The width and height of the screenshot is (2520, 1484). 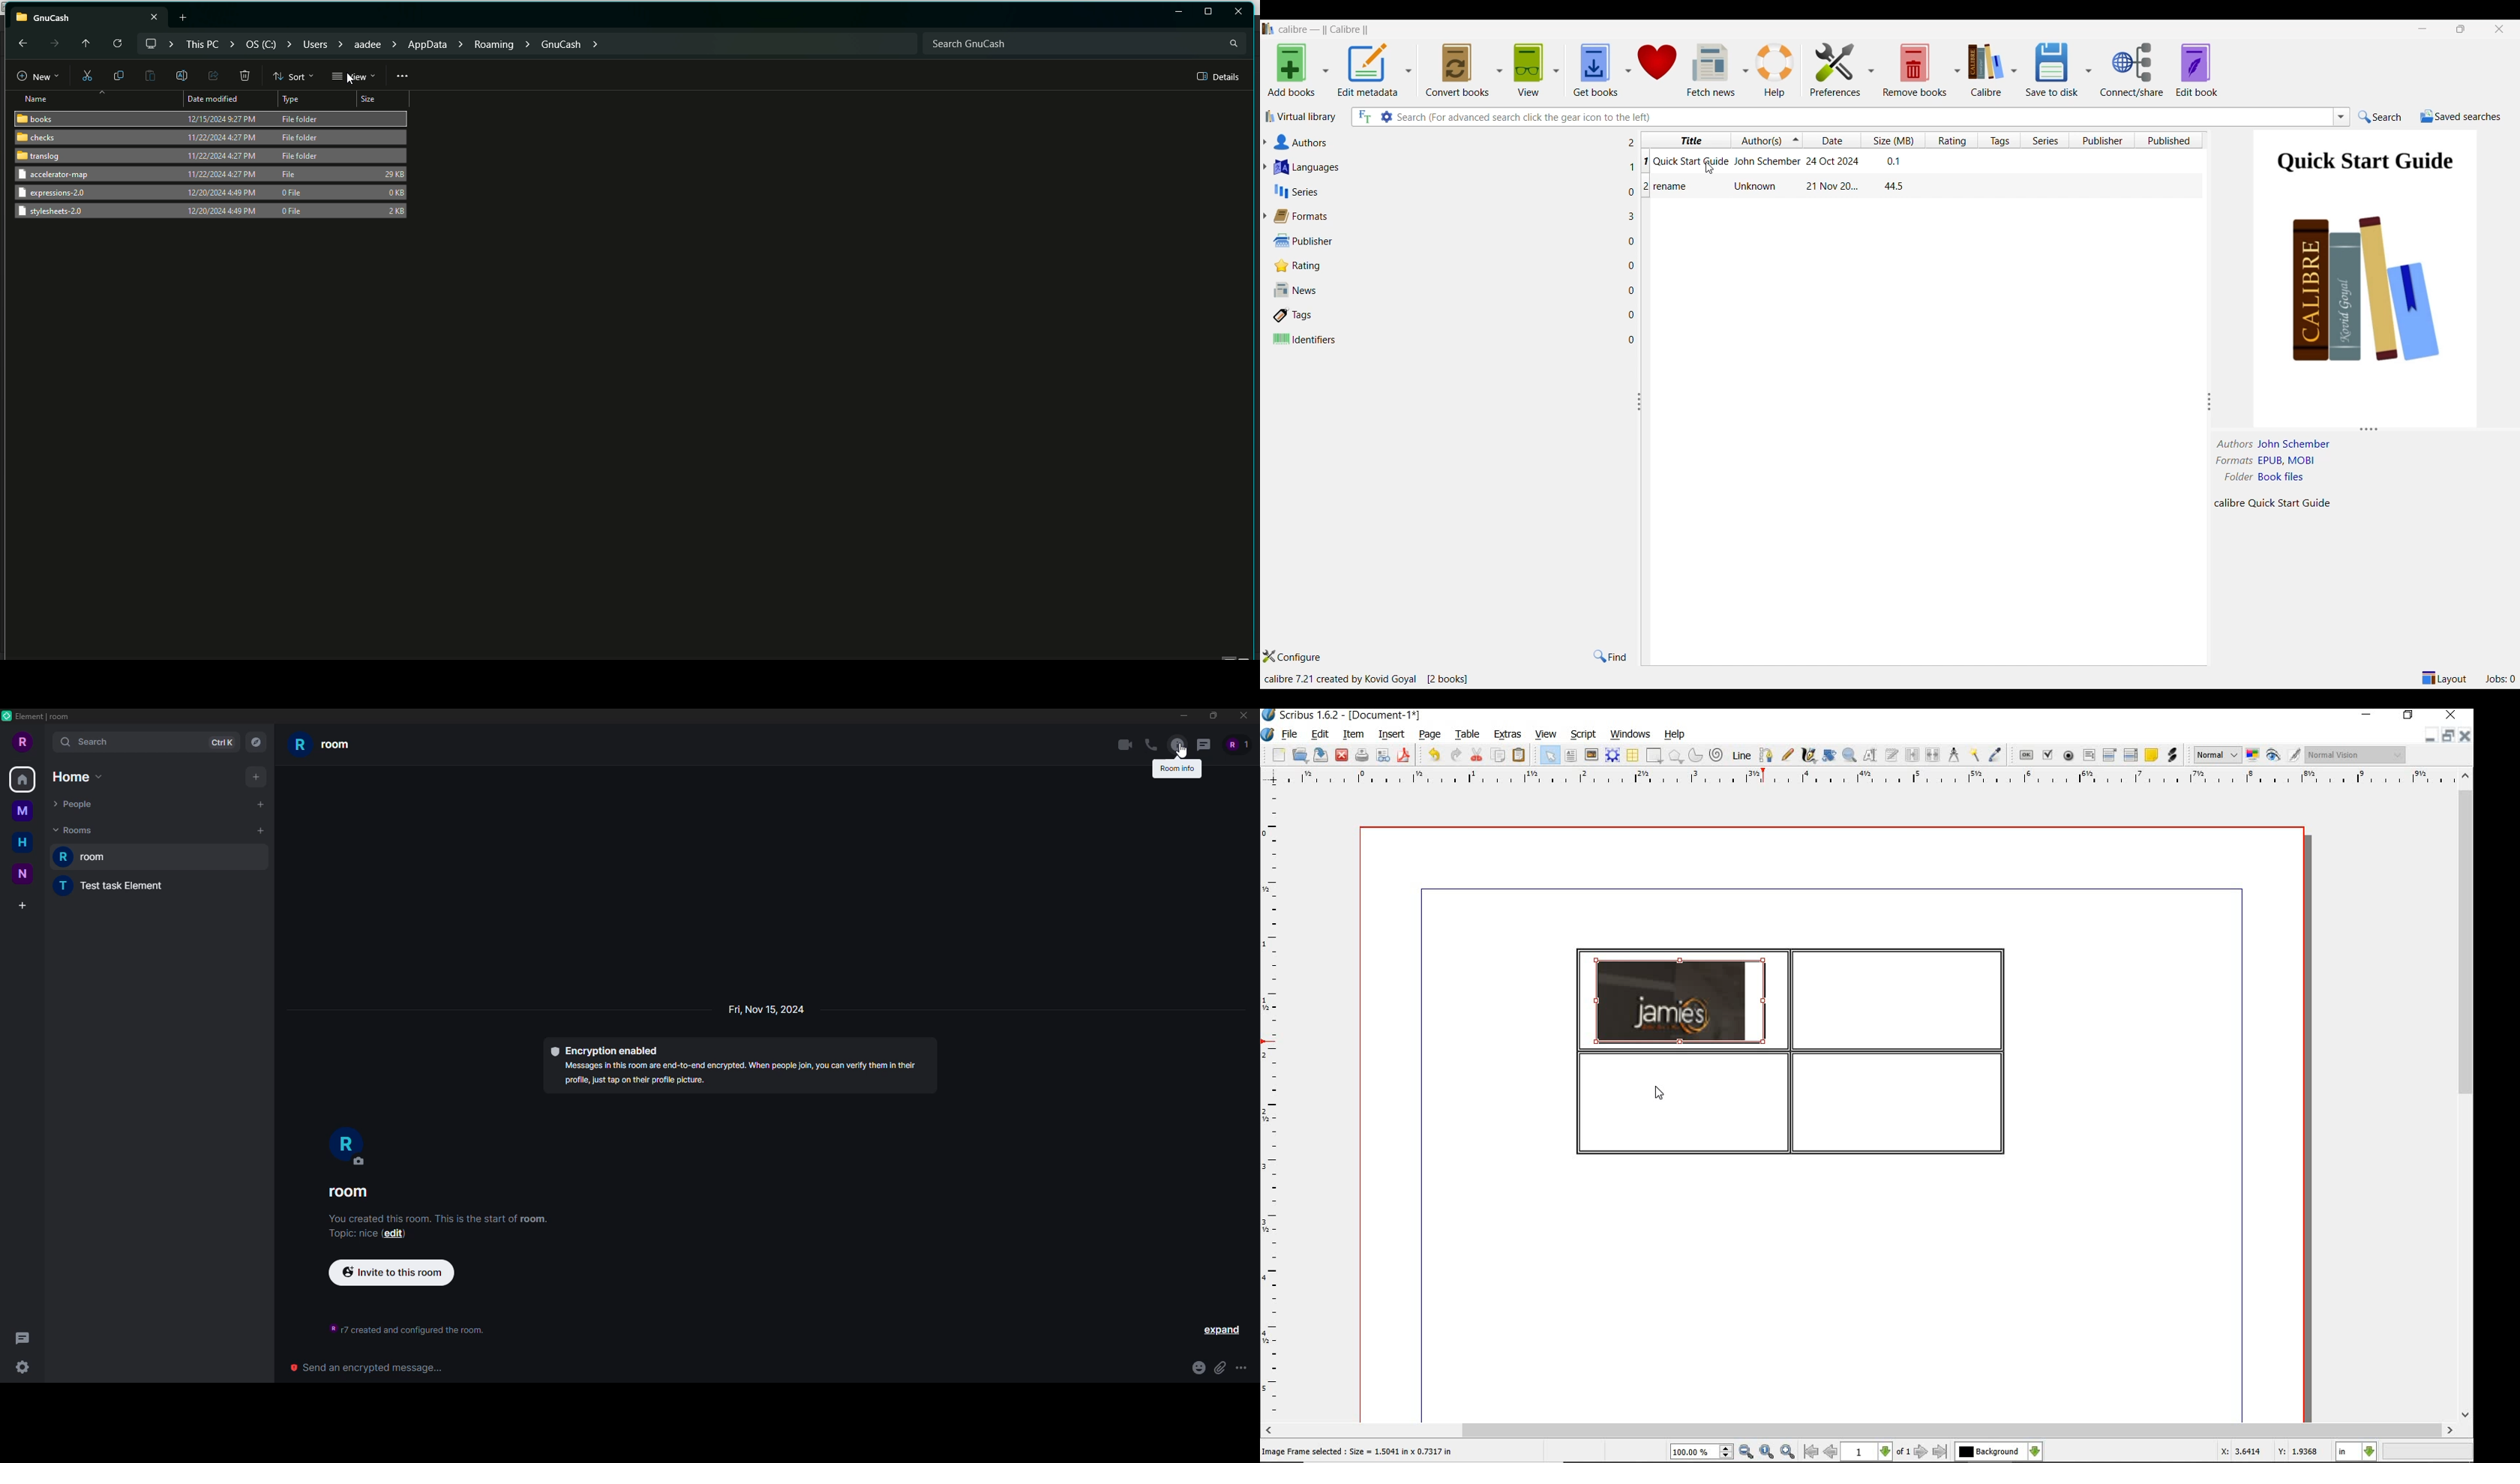 I want to click on New tab, so click(x=185, y=17).